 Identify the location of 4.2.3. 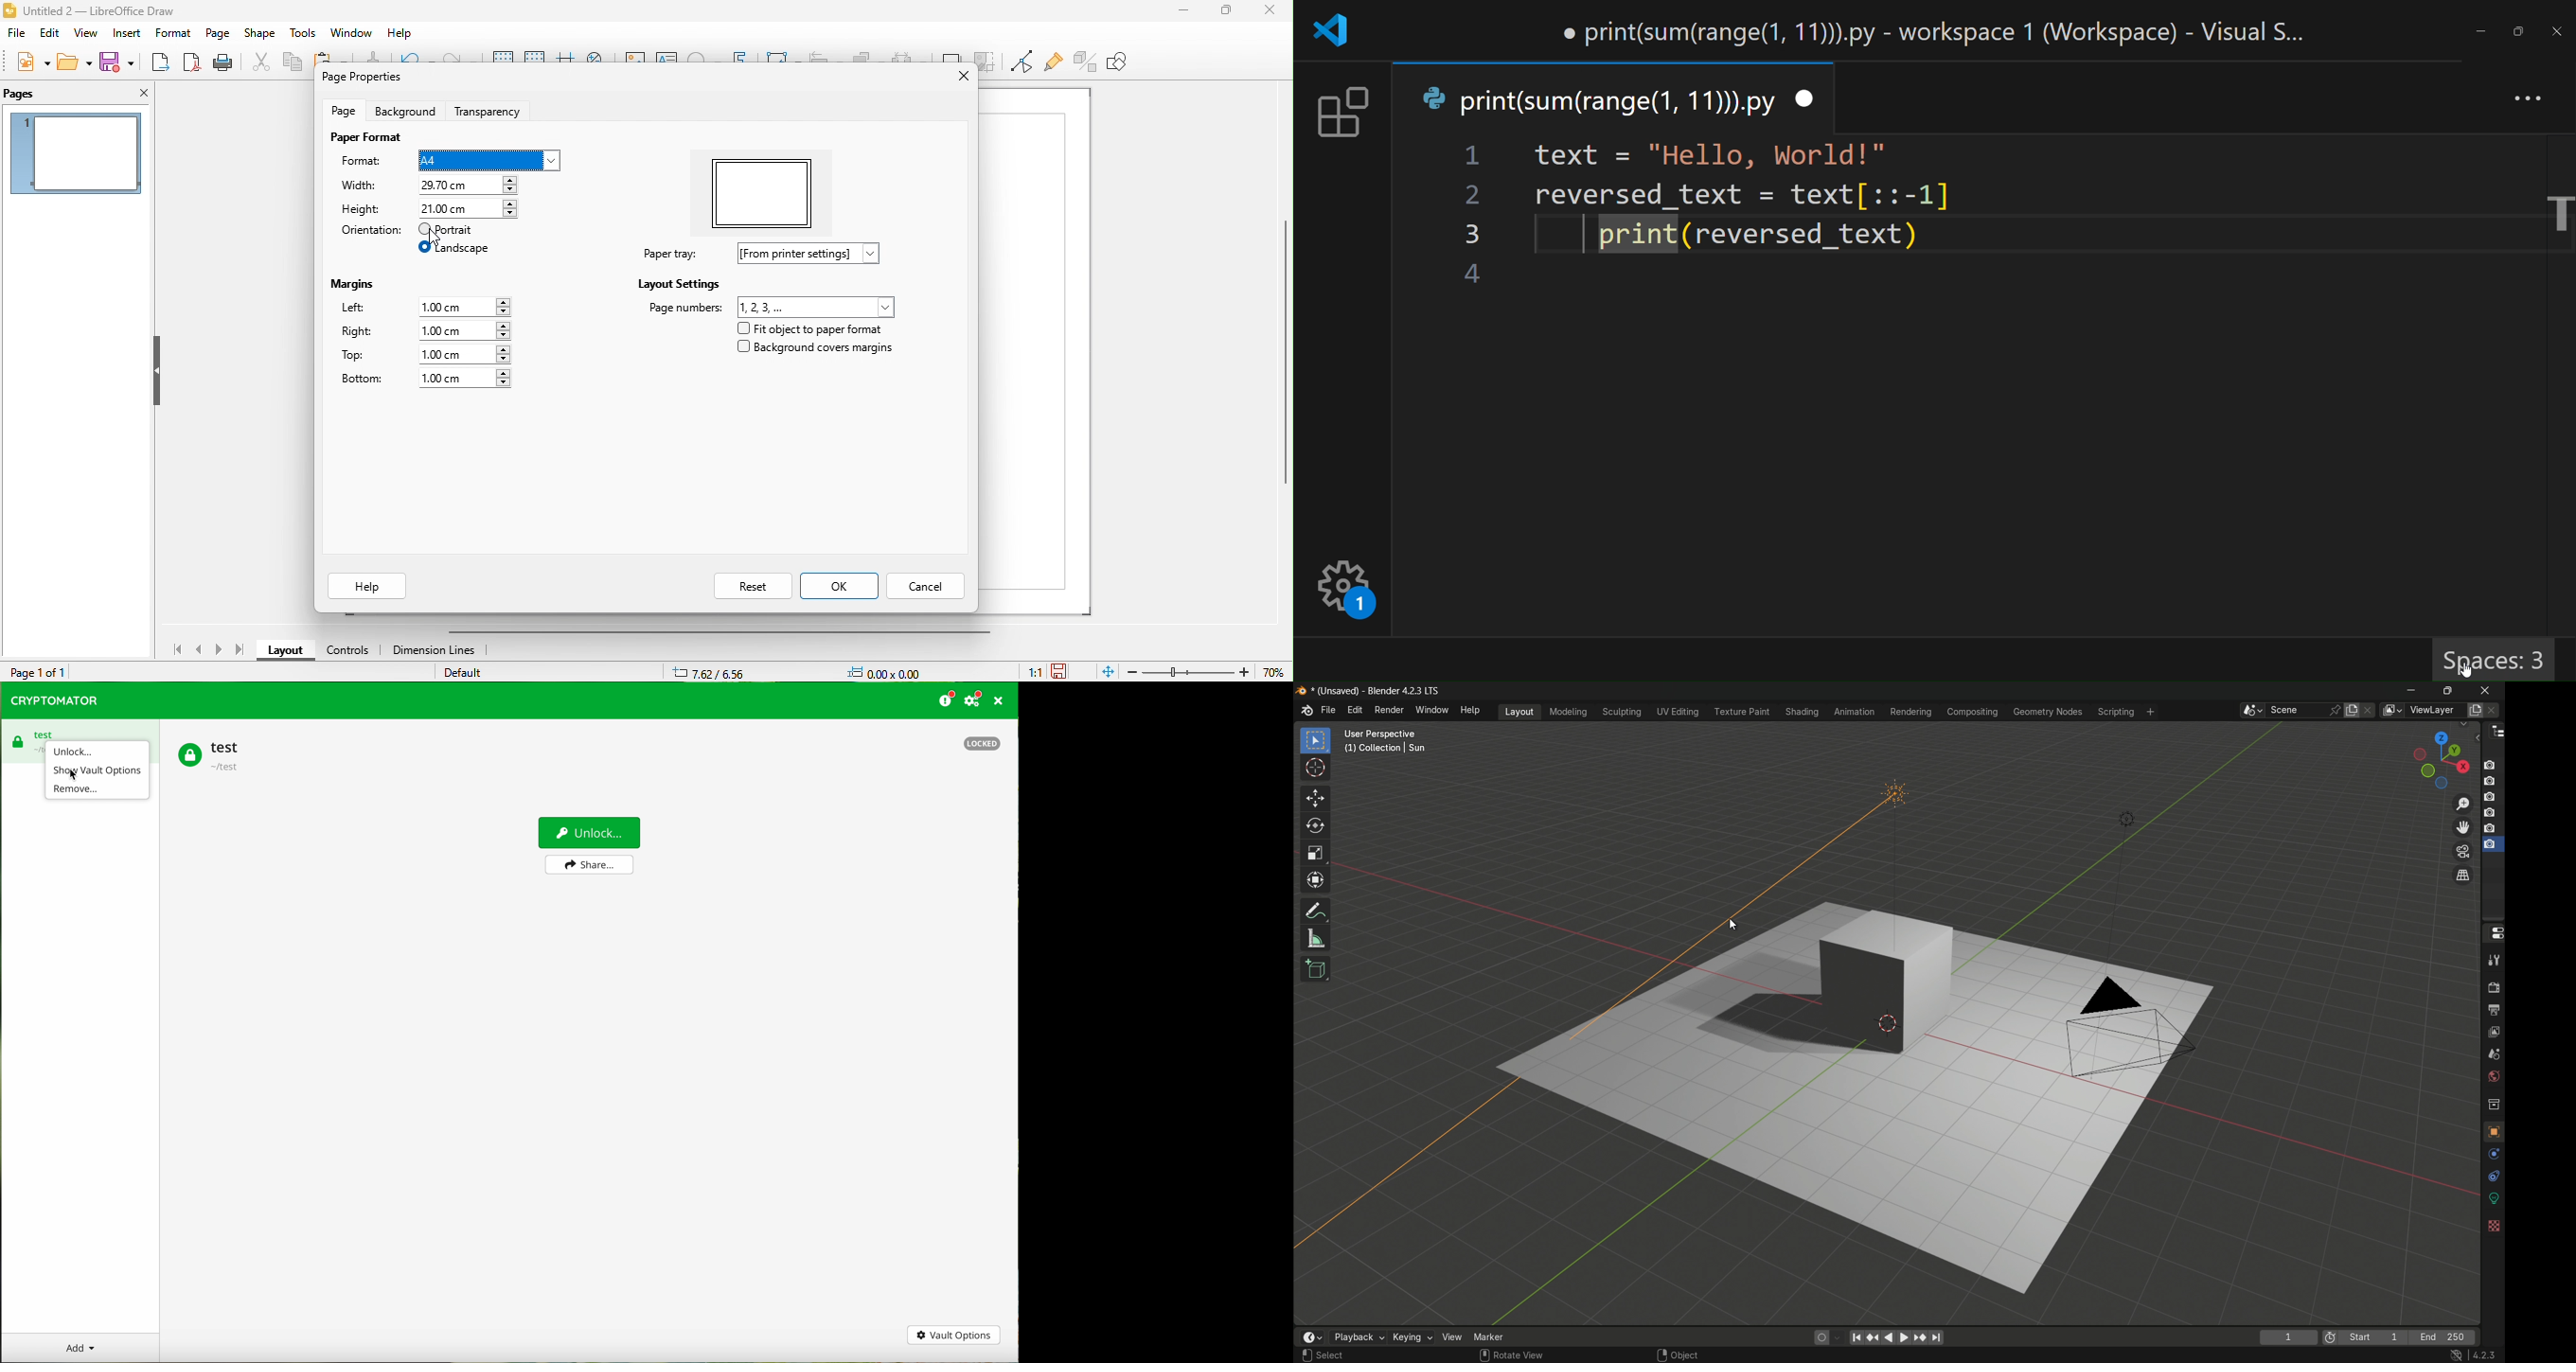
(2484, 1355).